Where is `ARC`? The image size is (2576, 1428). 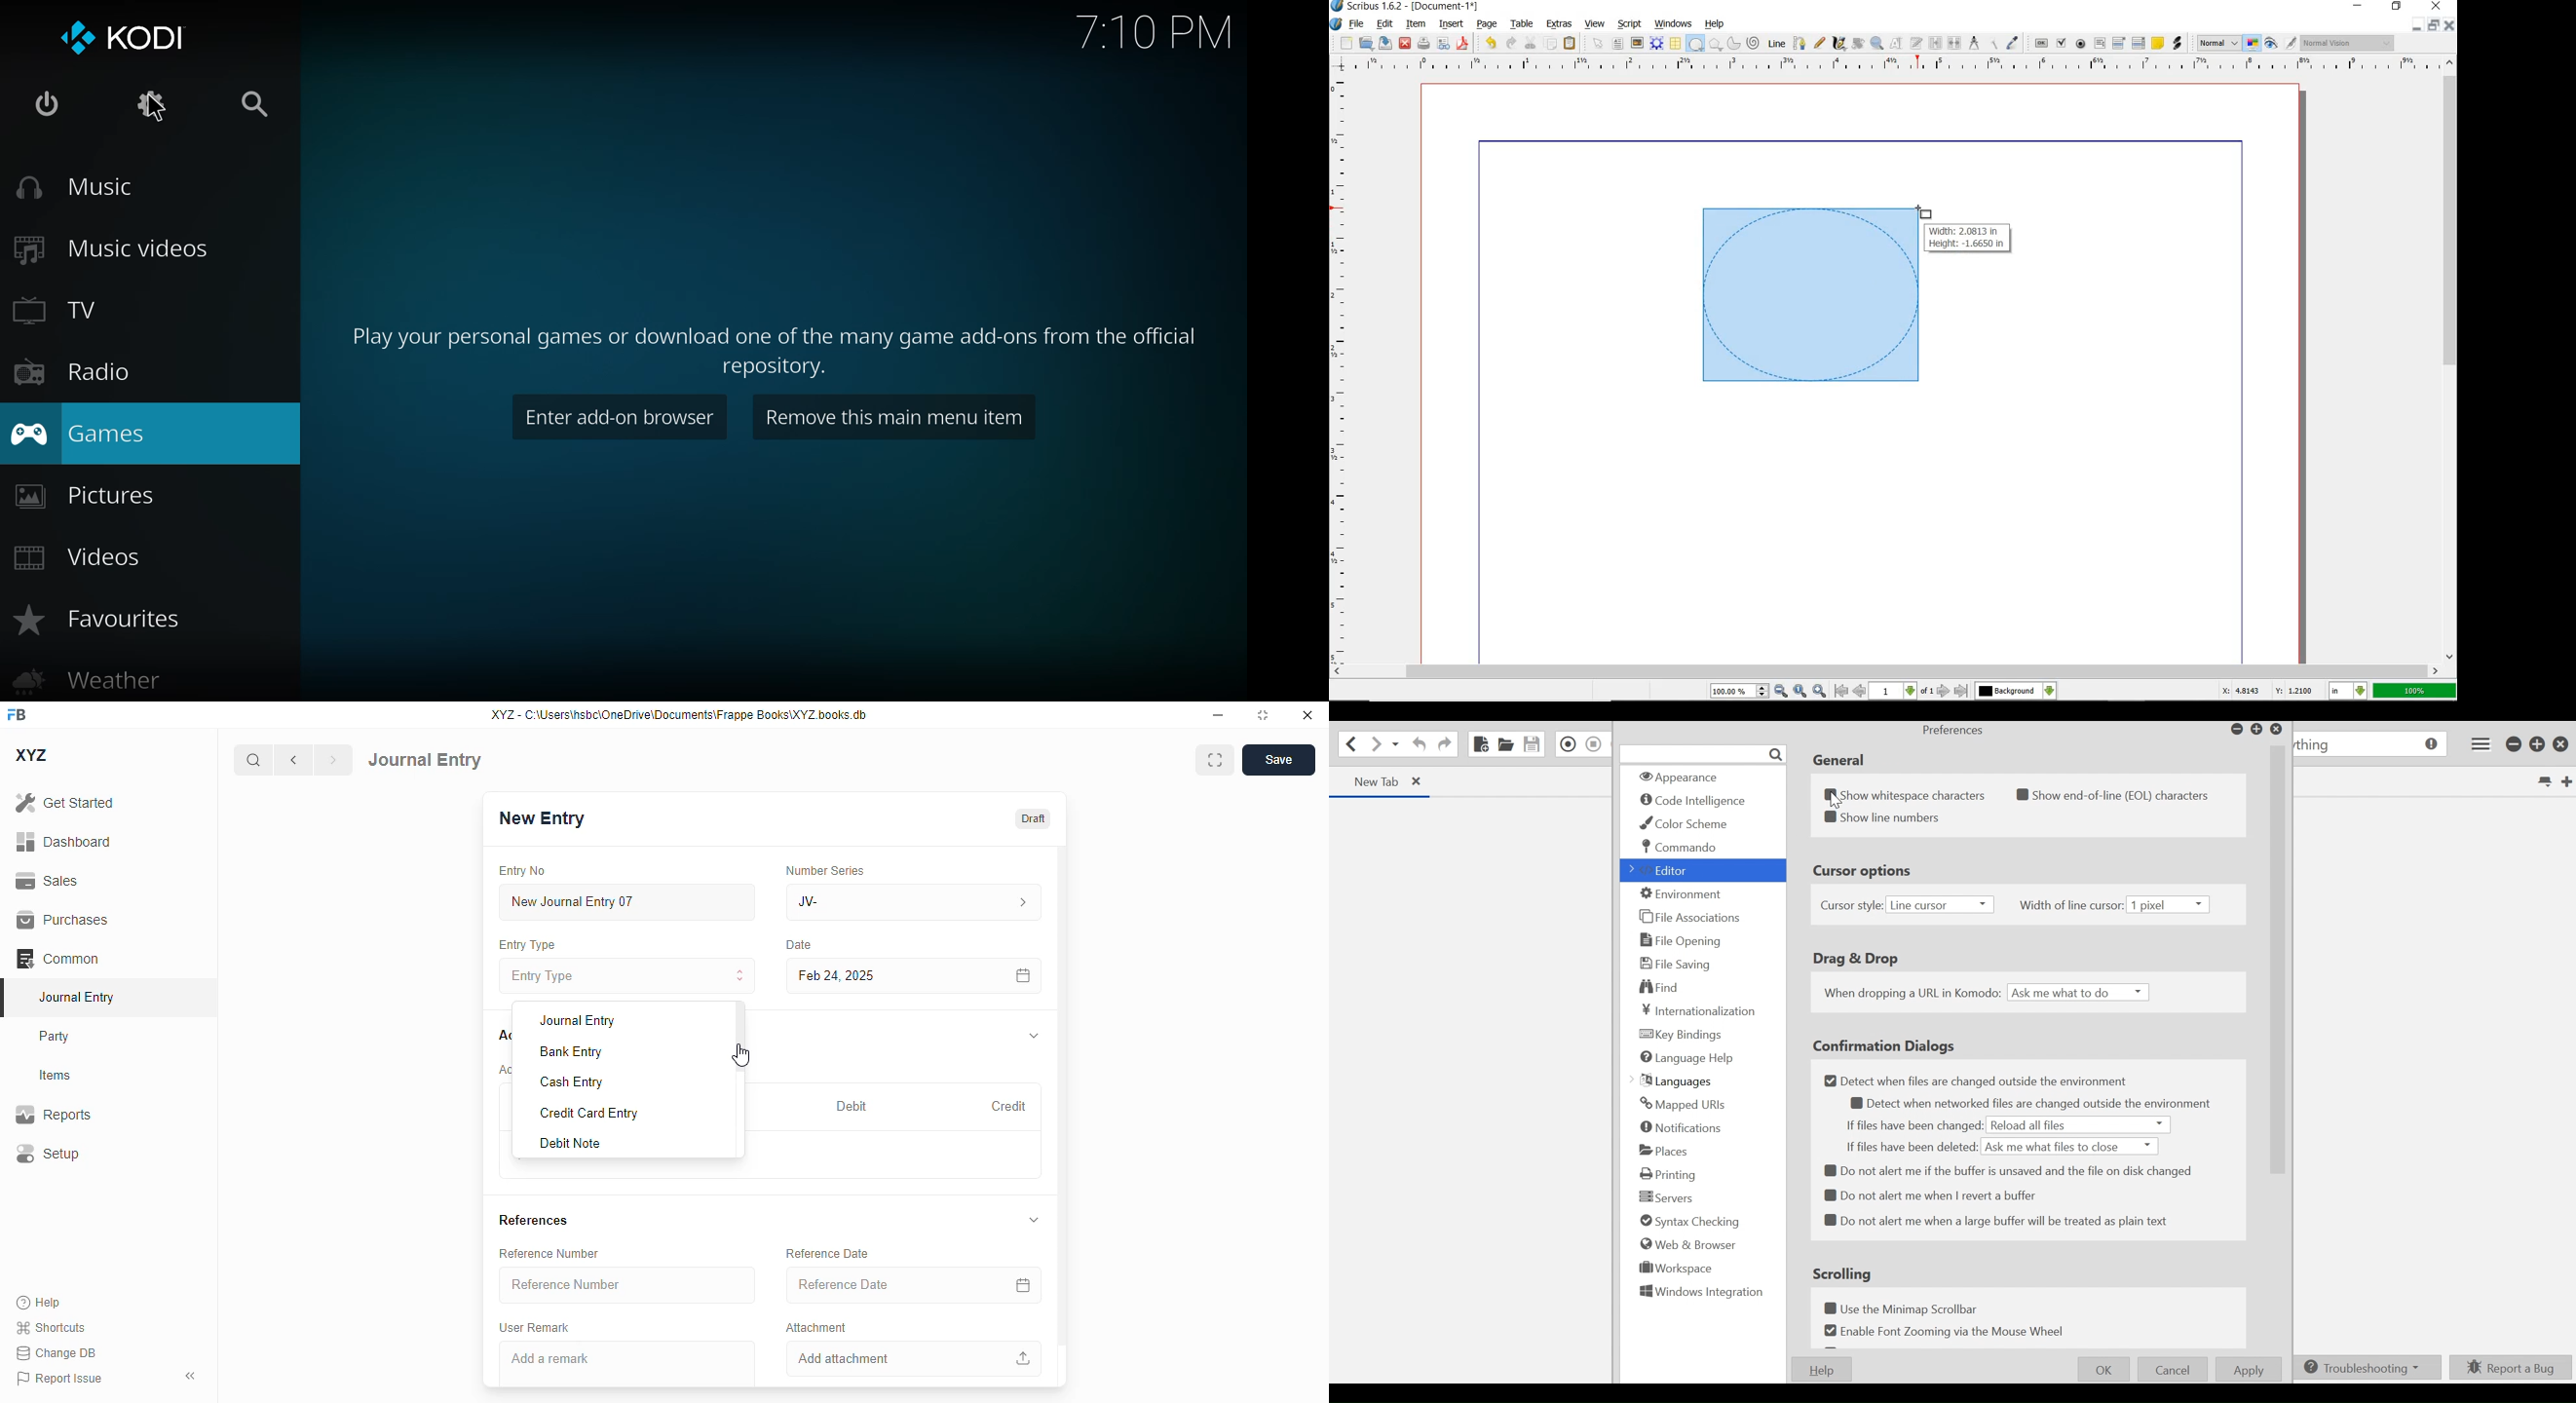 ARC is located at coordinates (1733, 44).